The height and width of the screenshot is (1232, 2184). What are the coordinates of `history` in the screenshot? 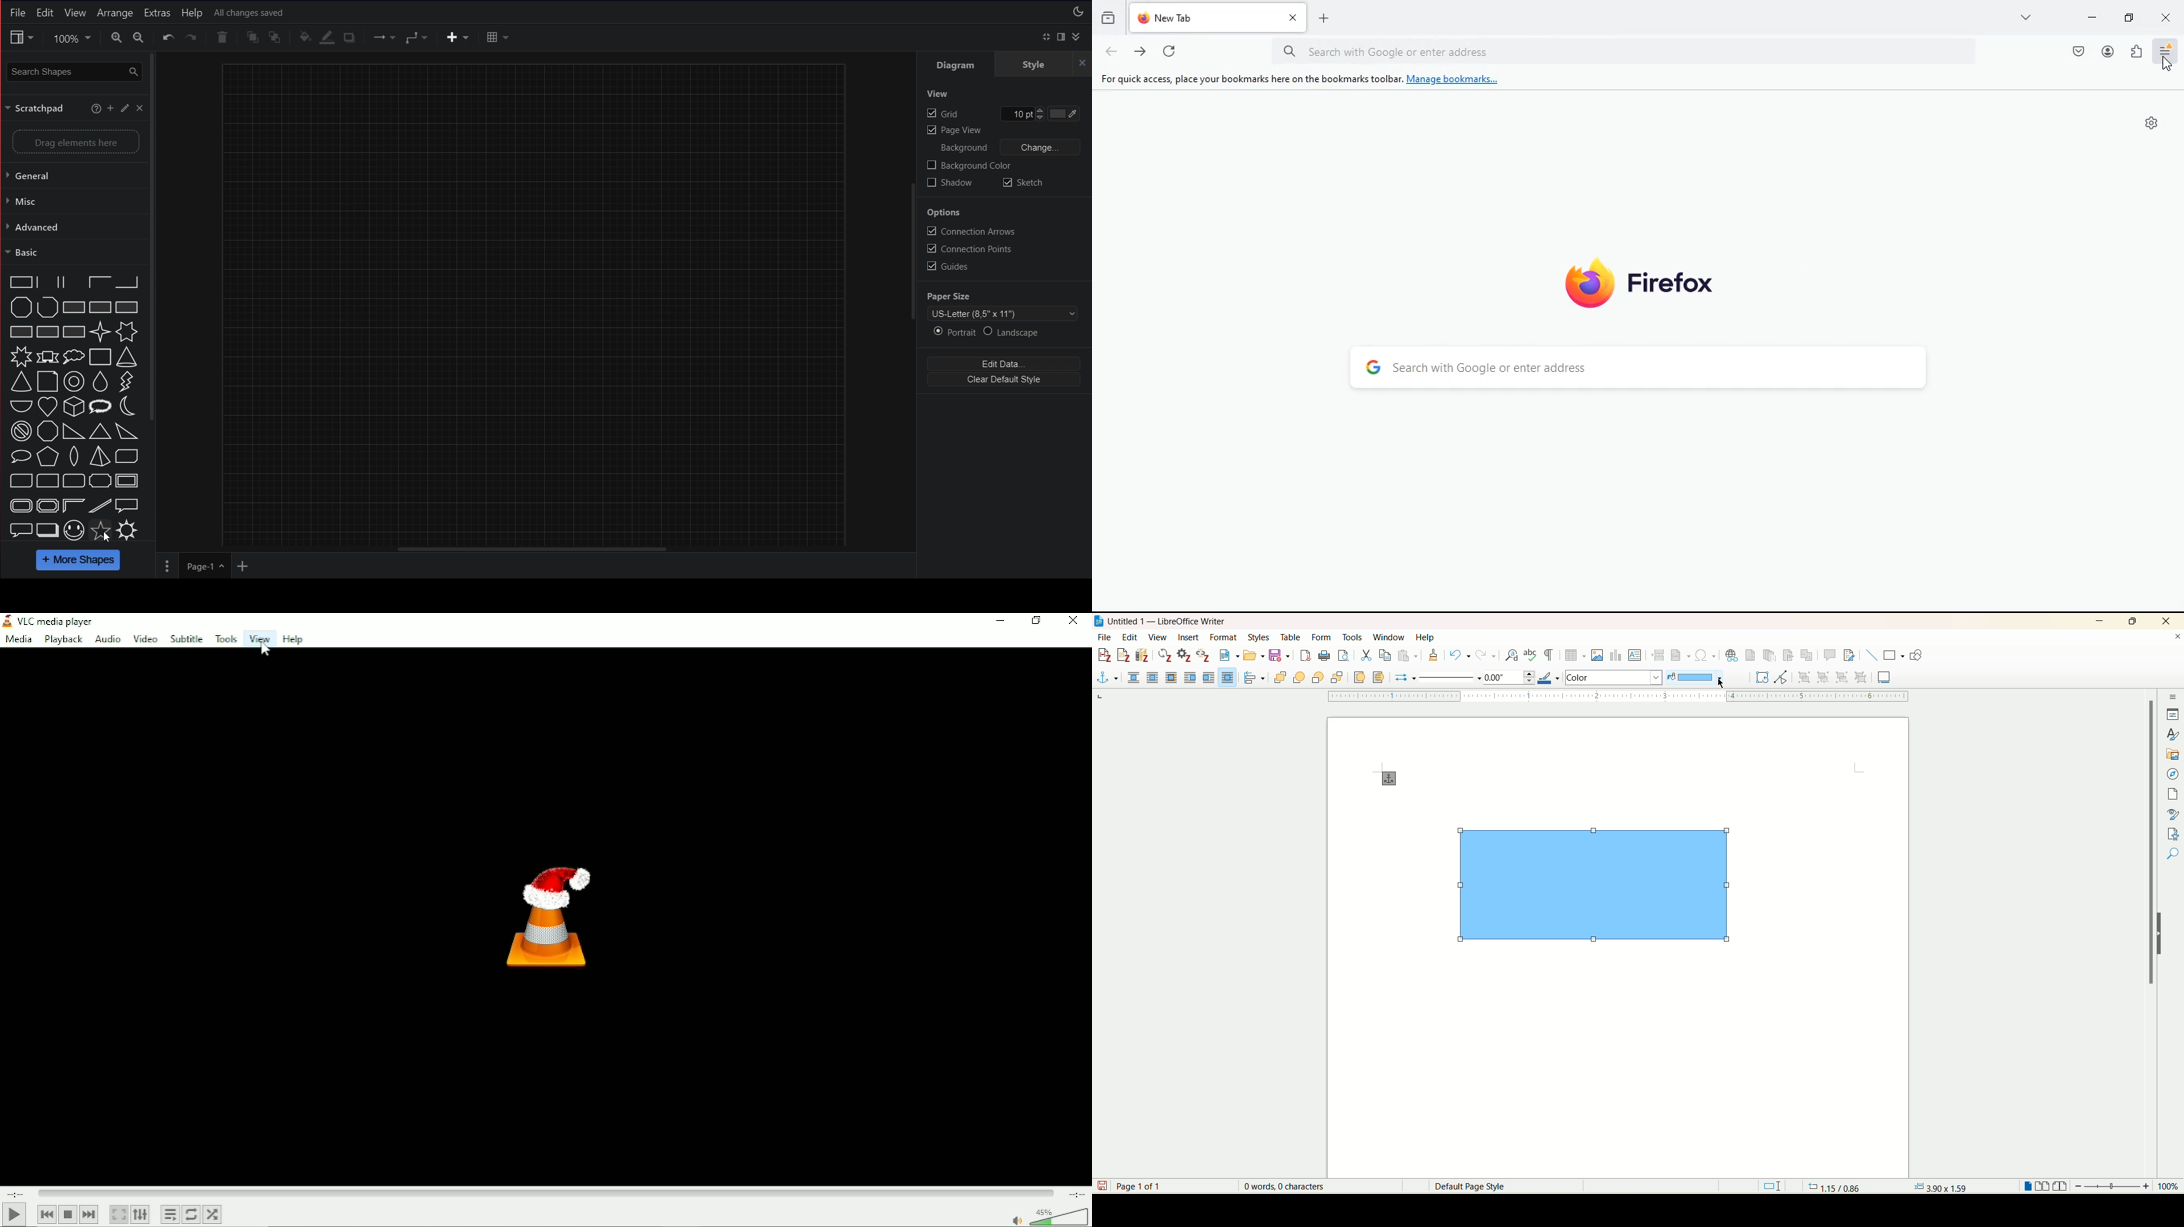 It's located at (1108, 16).